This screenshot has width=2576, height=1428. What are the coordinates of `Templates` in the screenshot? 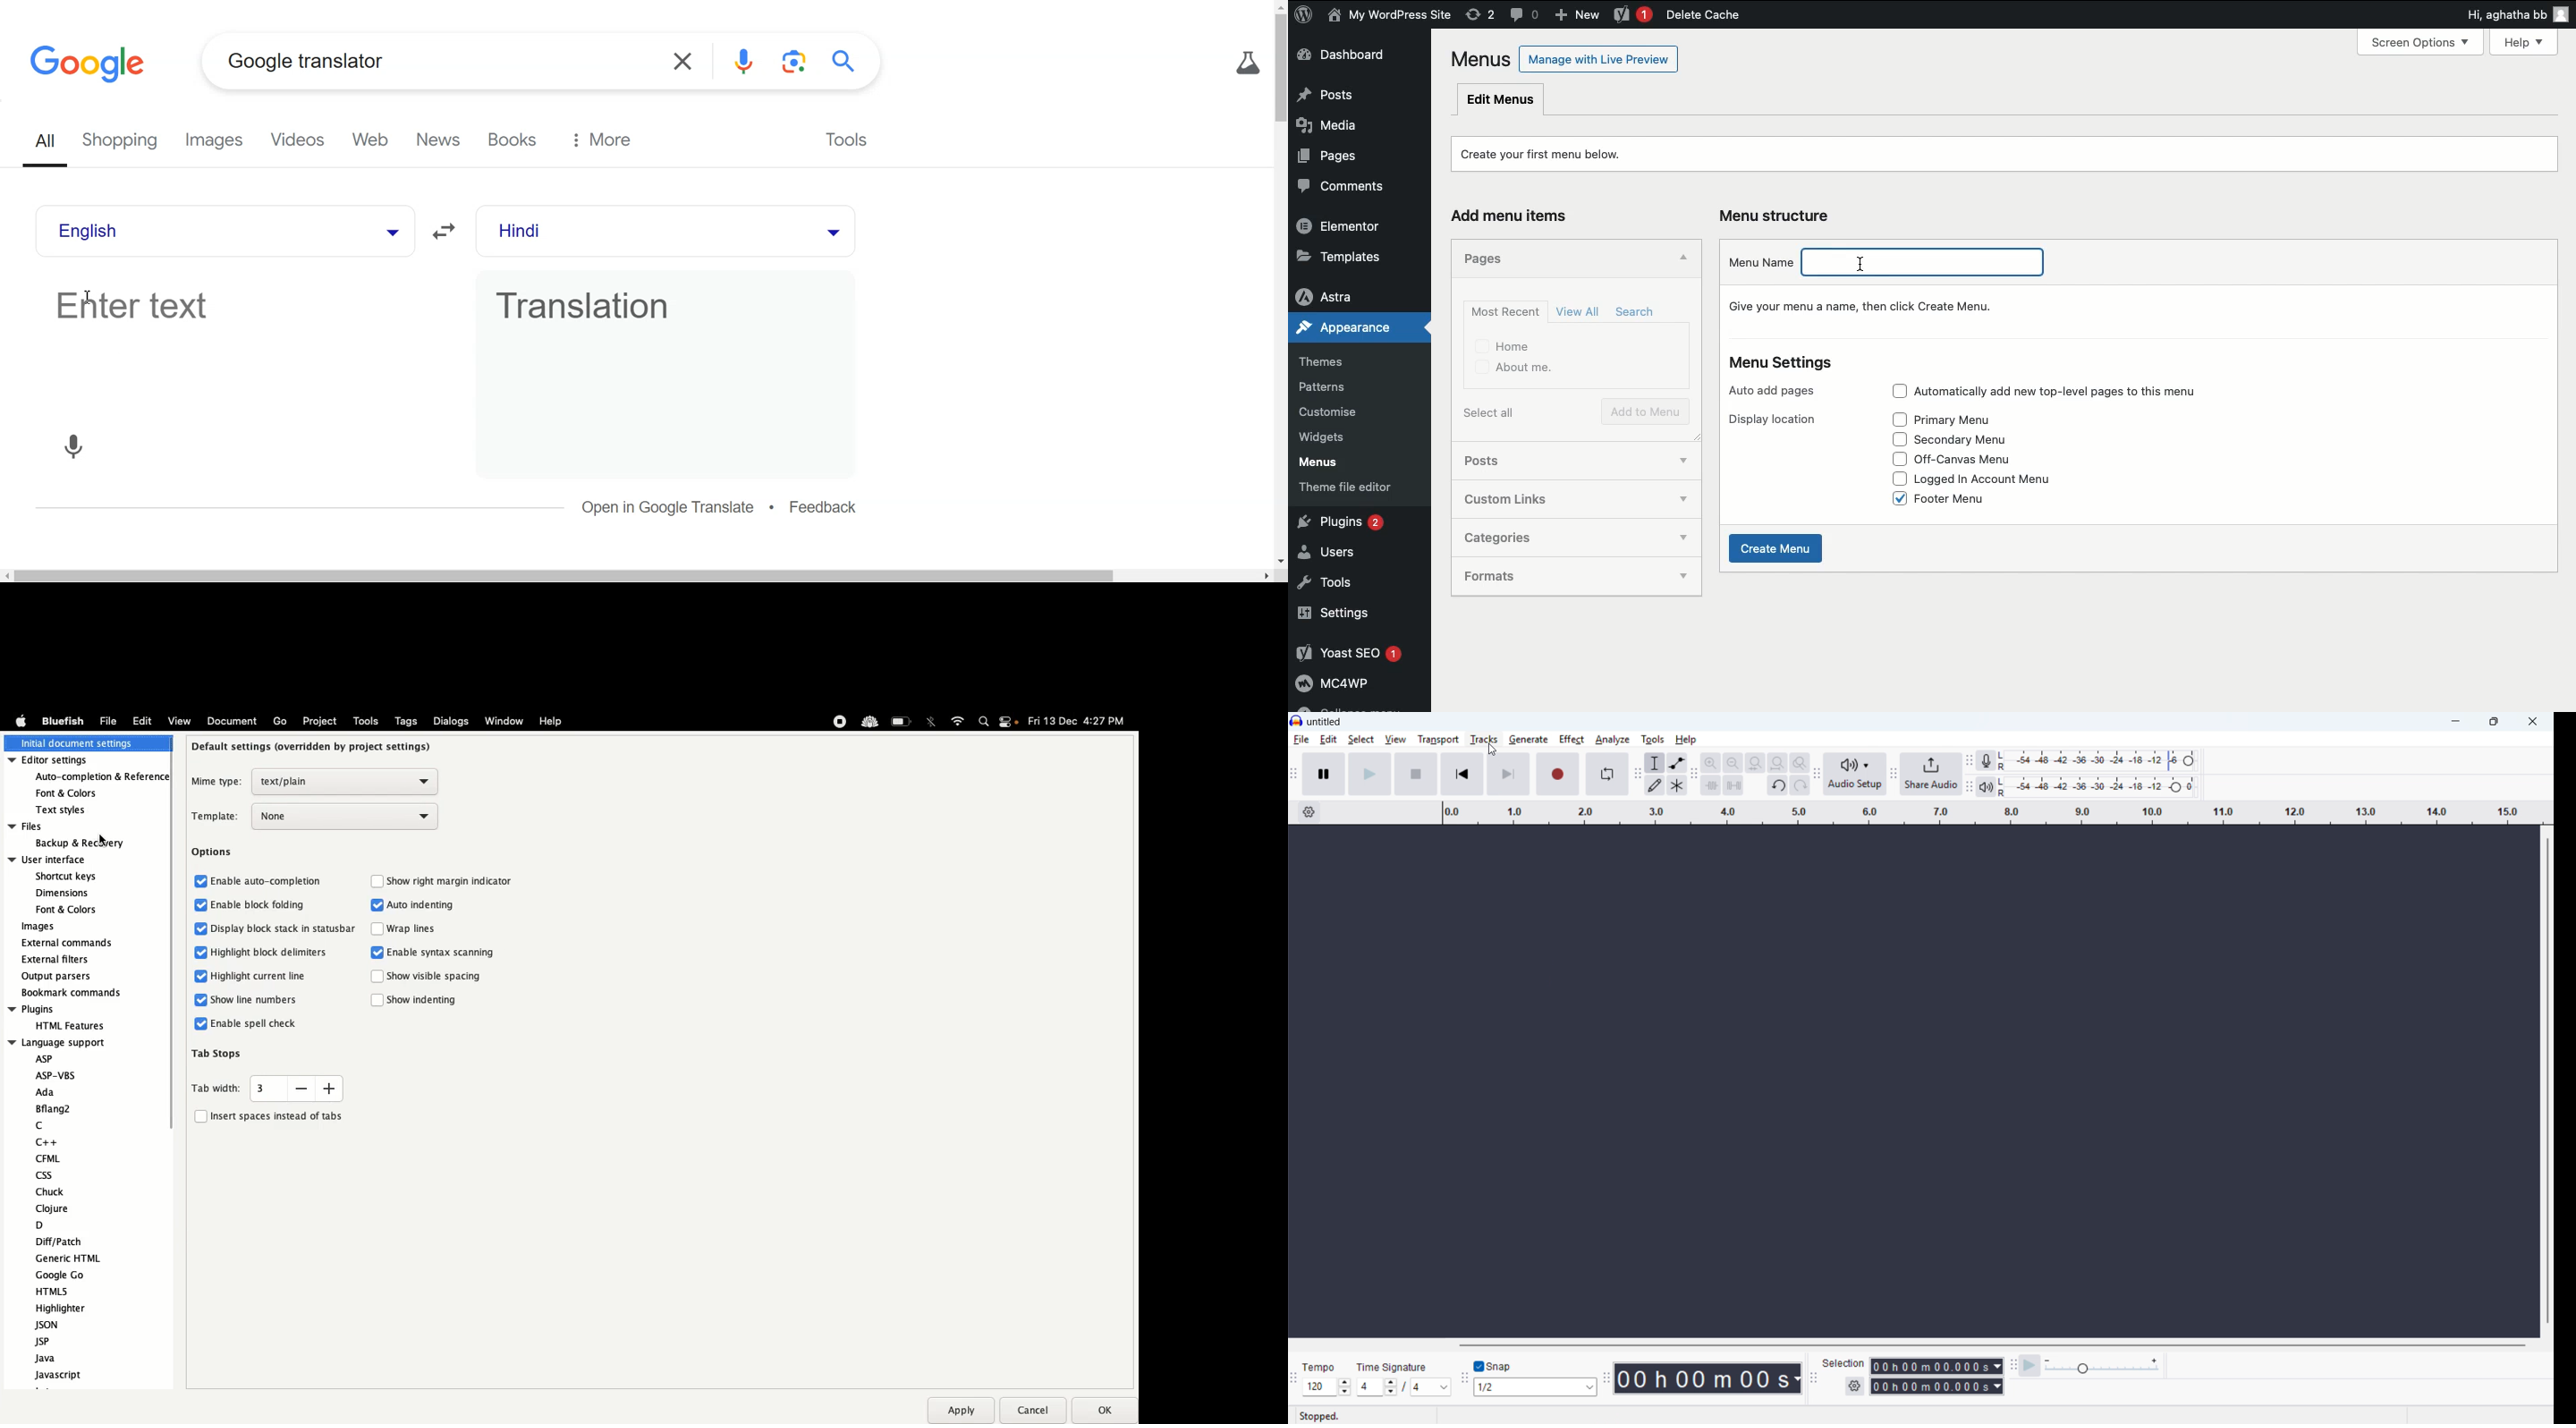 It's located at (1351, 254).